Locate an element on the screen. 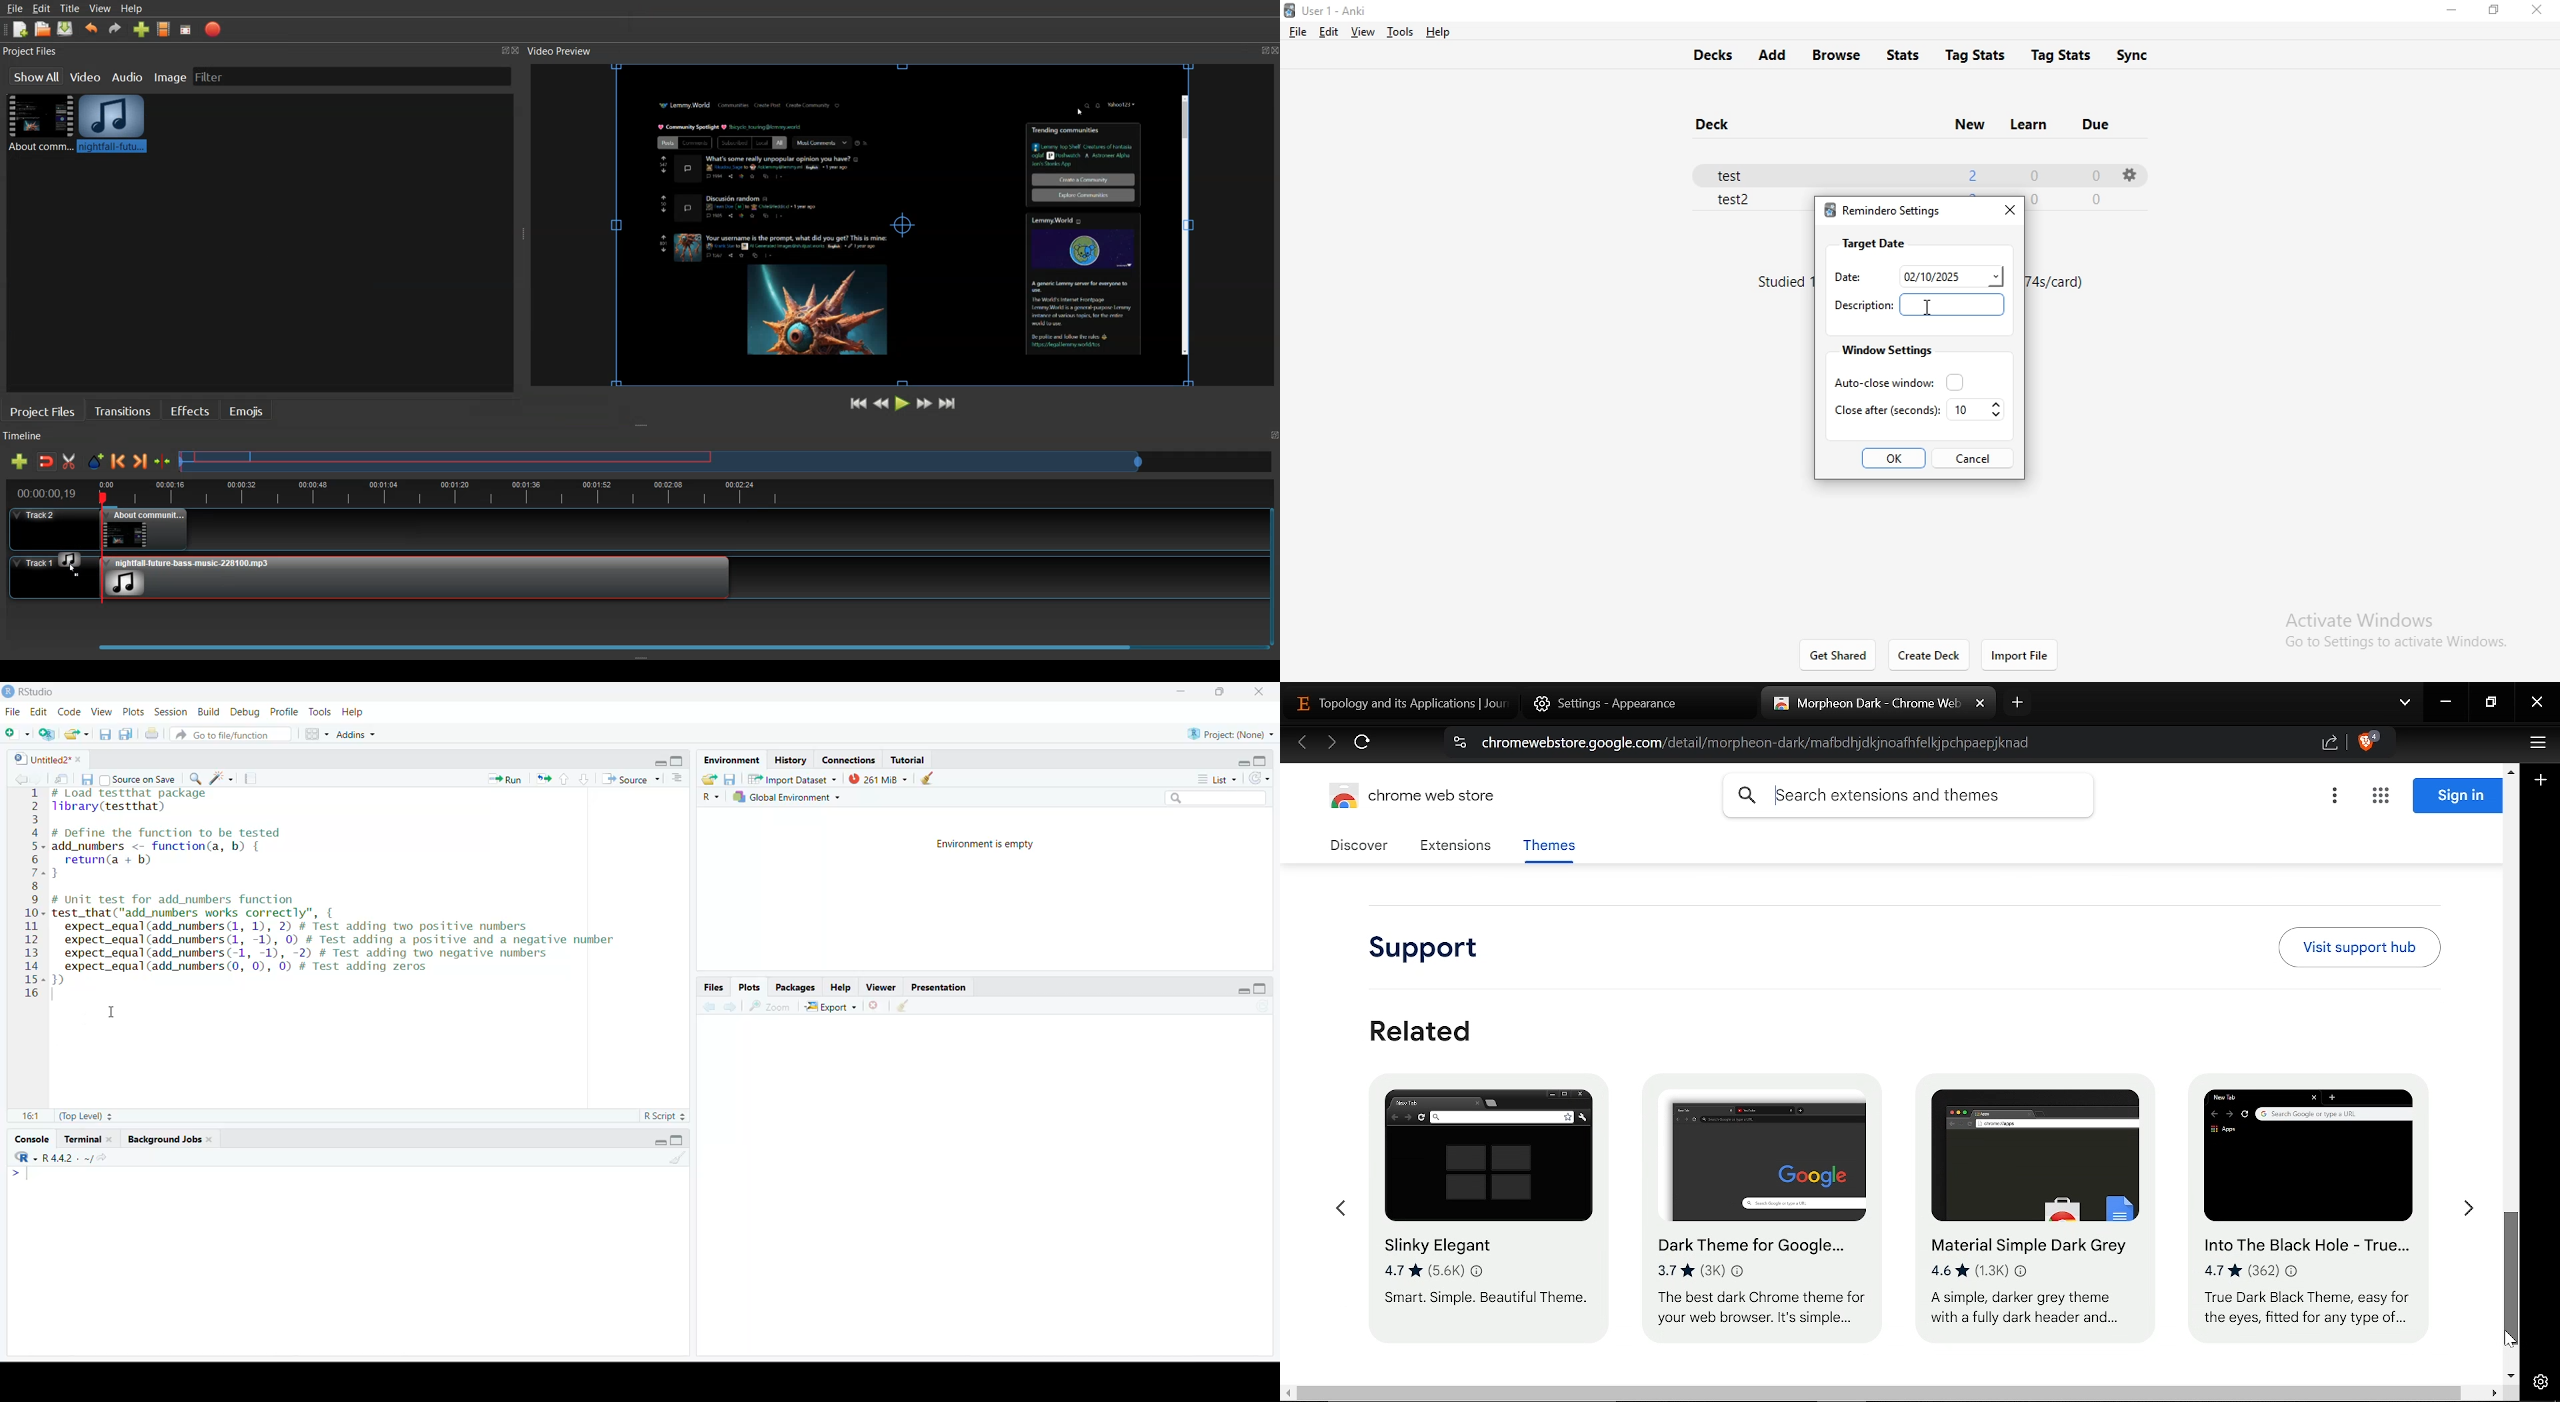 The width and height of the screenshot is (2576, 1428). Numbering line is located at coordinates (33, 895).